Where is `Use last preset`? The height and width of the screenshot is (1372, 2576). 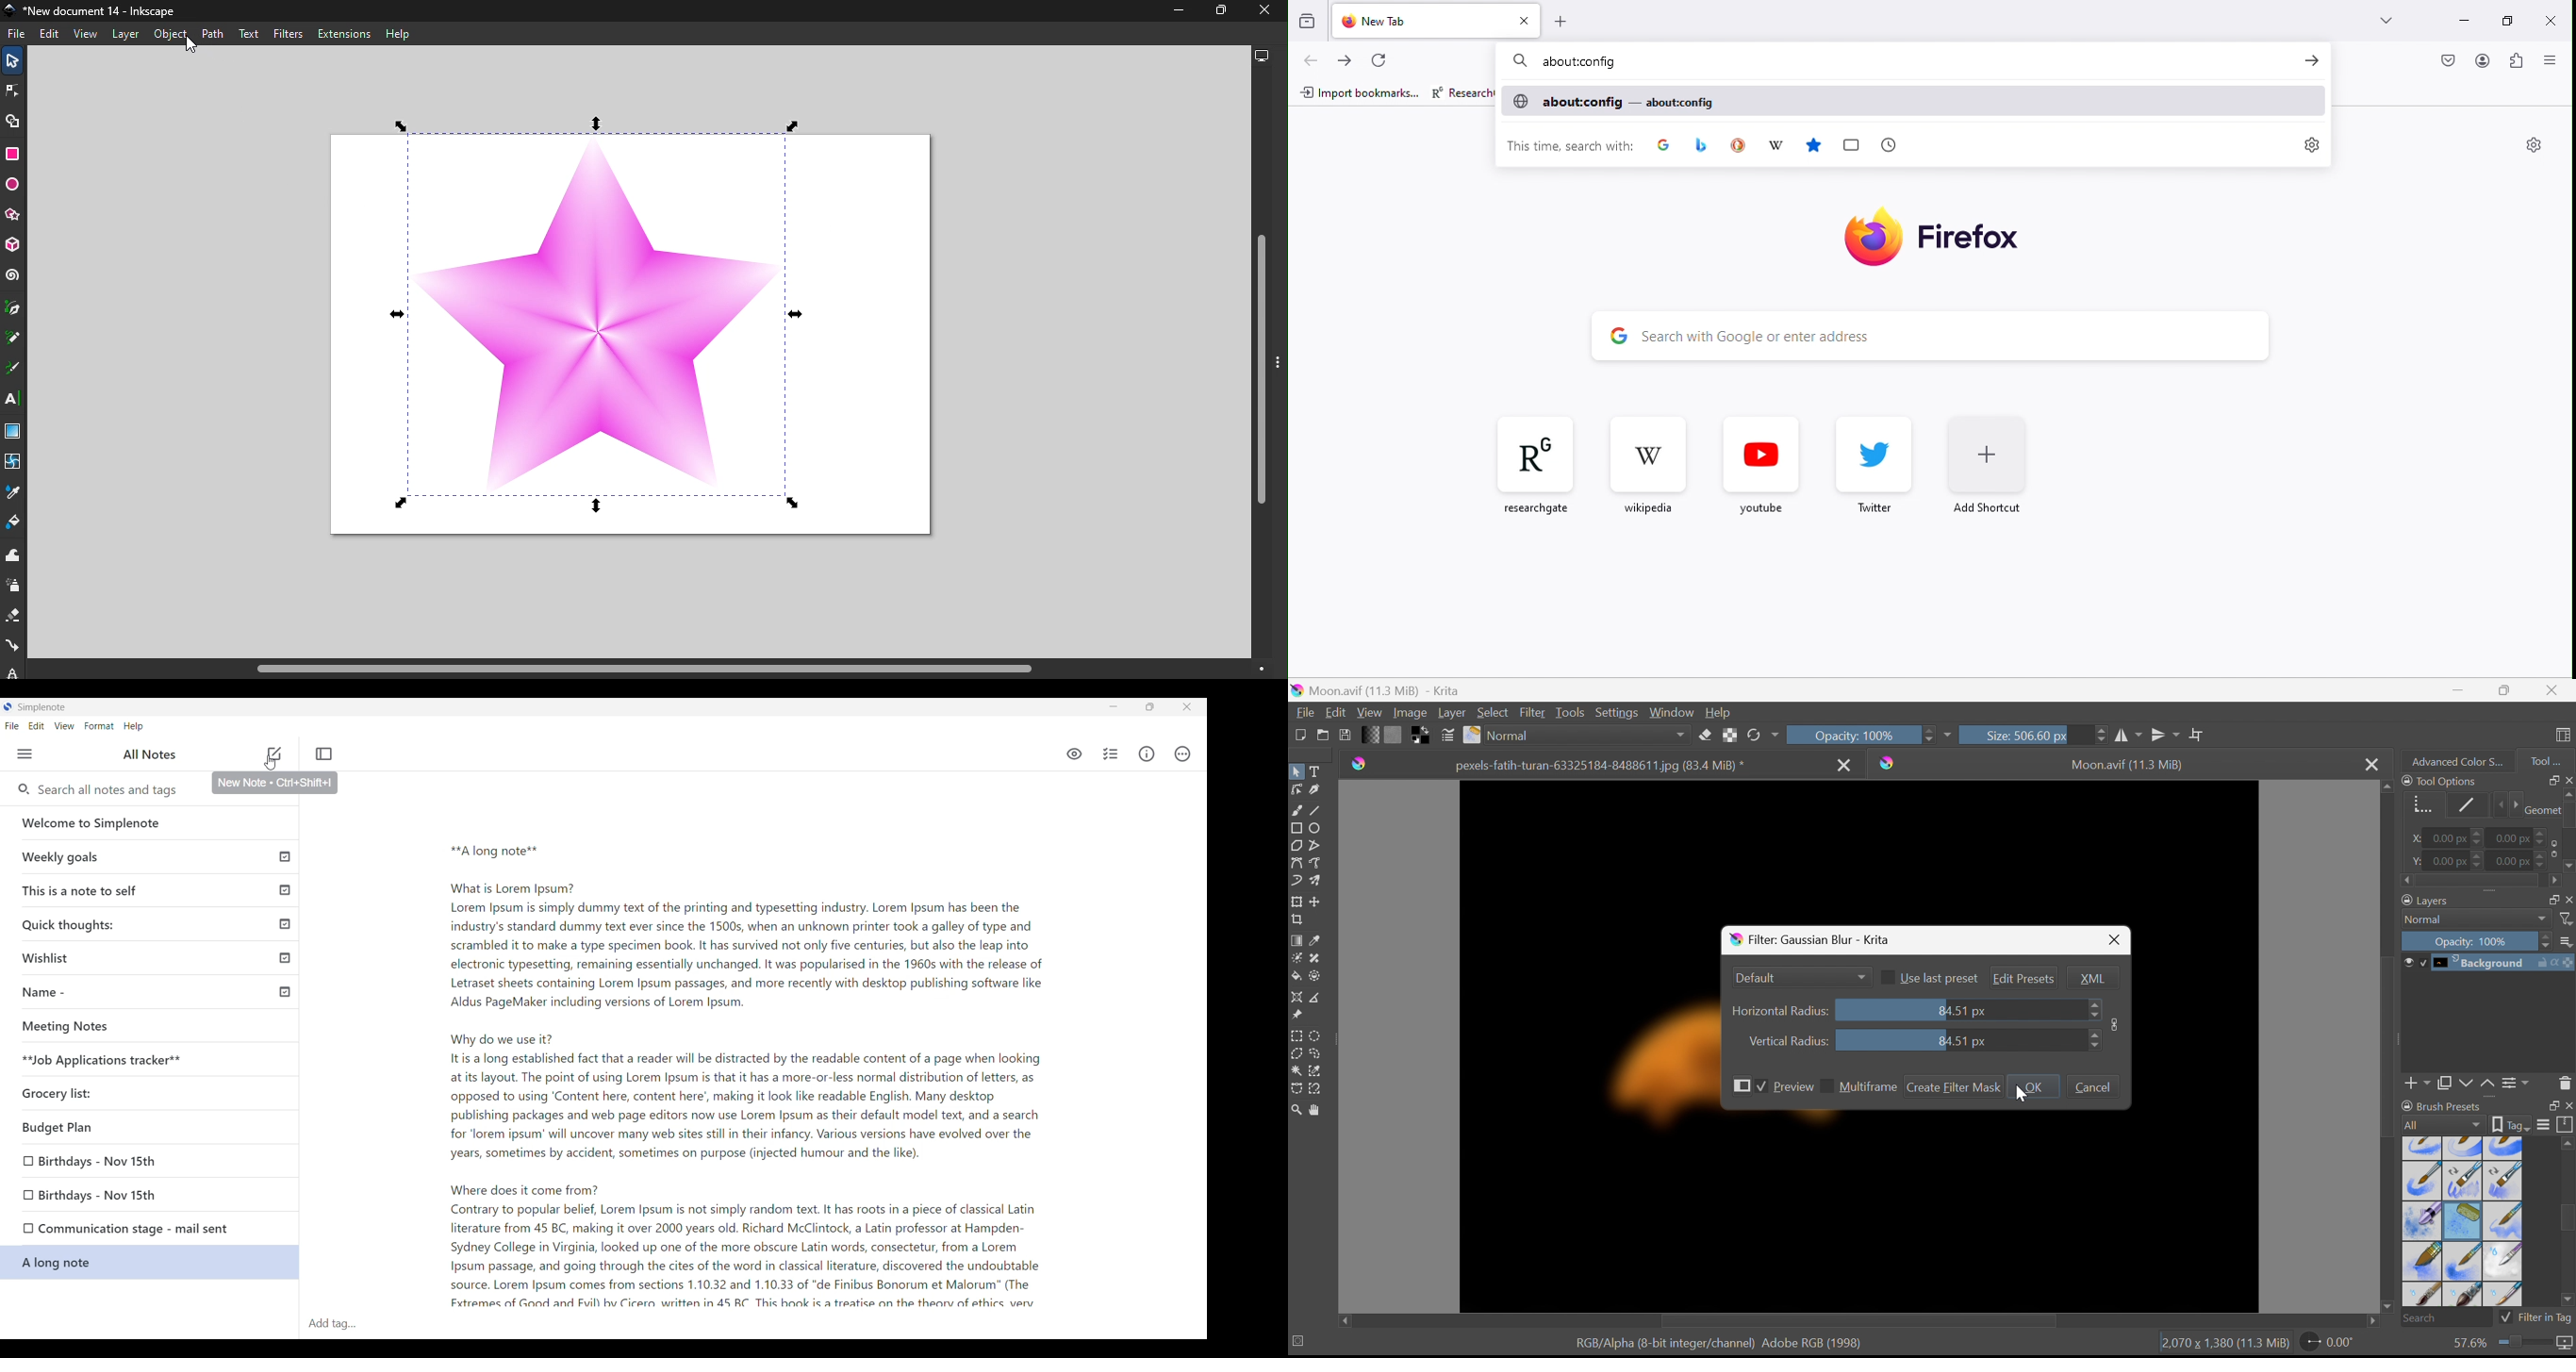
Use last preset is located at coordinates (1940, 978).